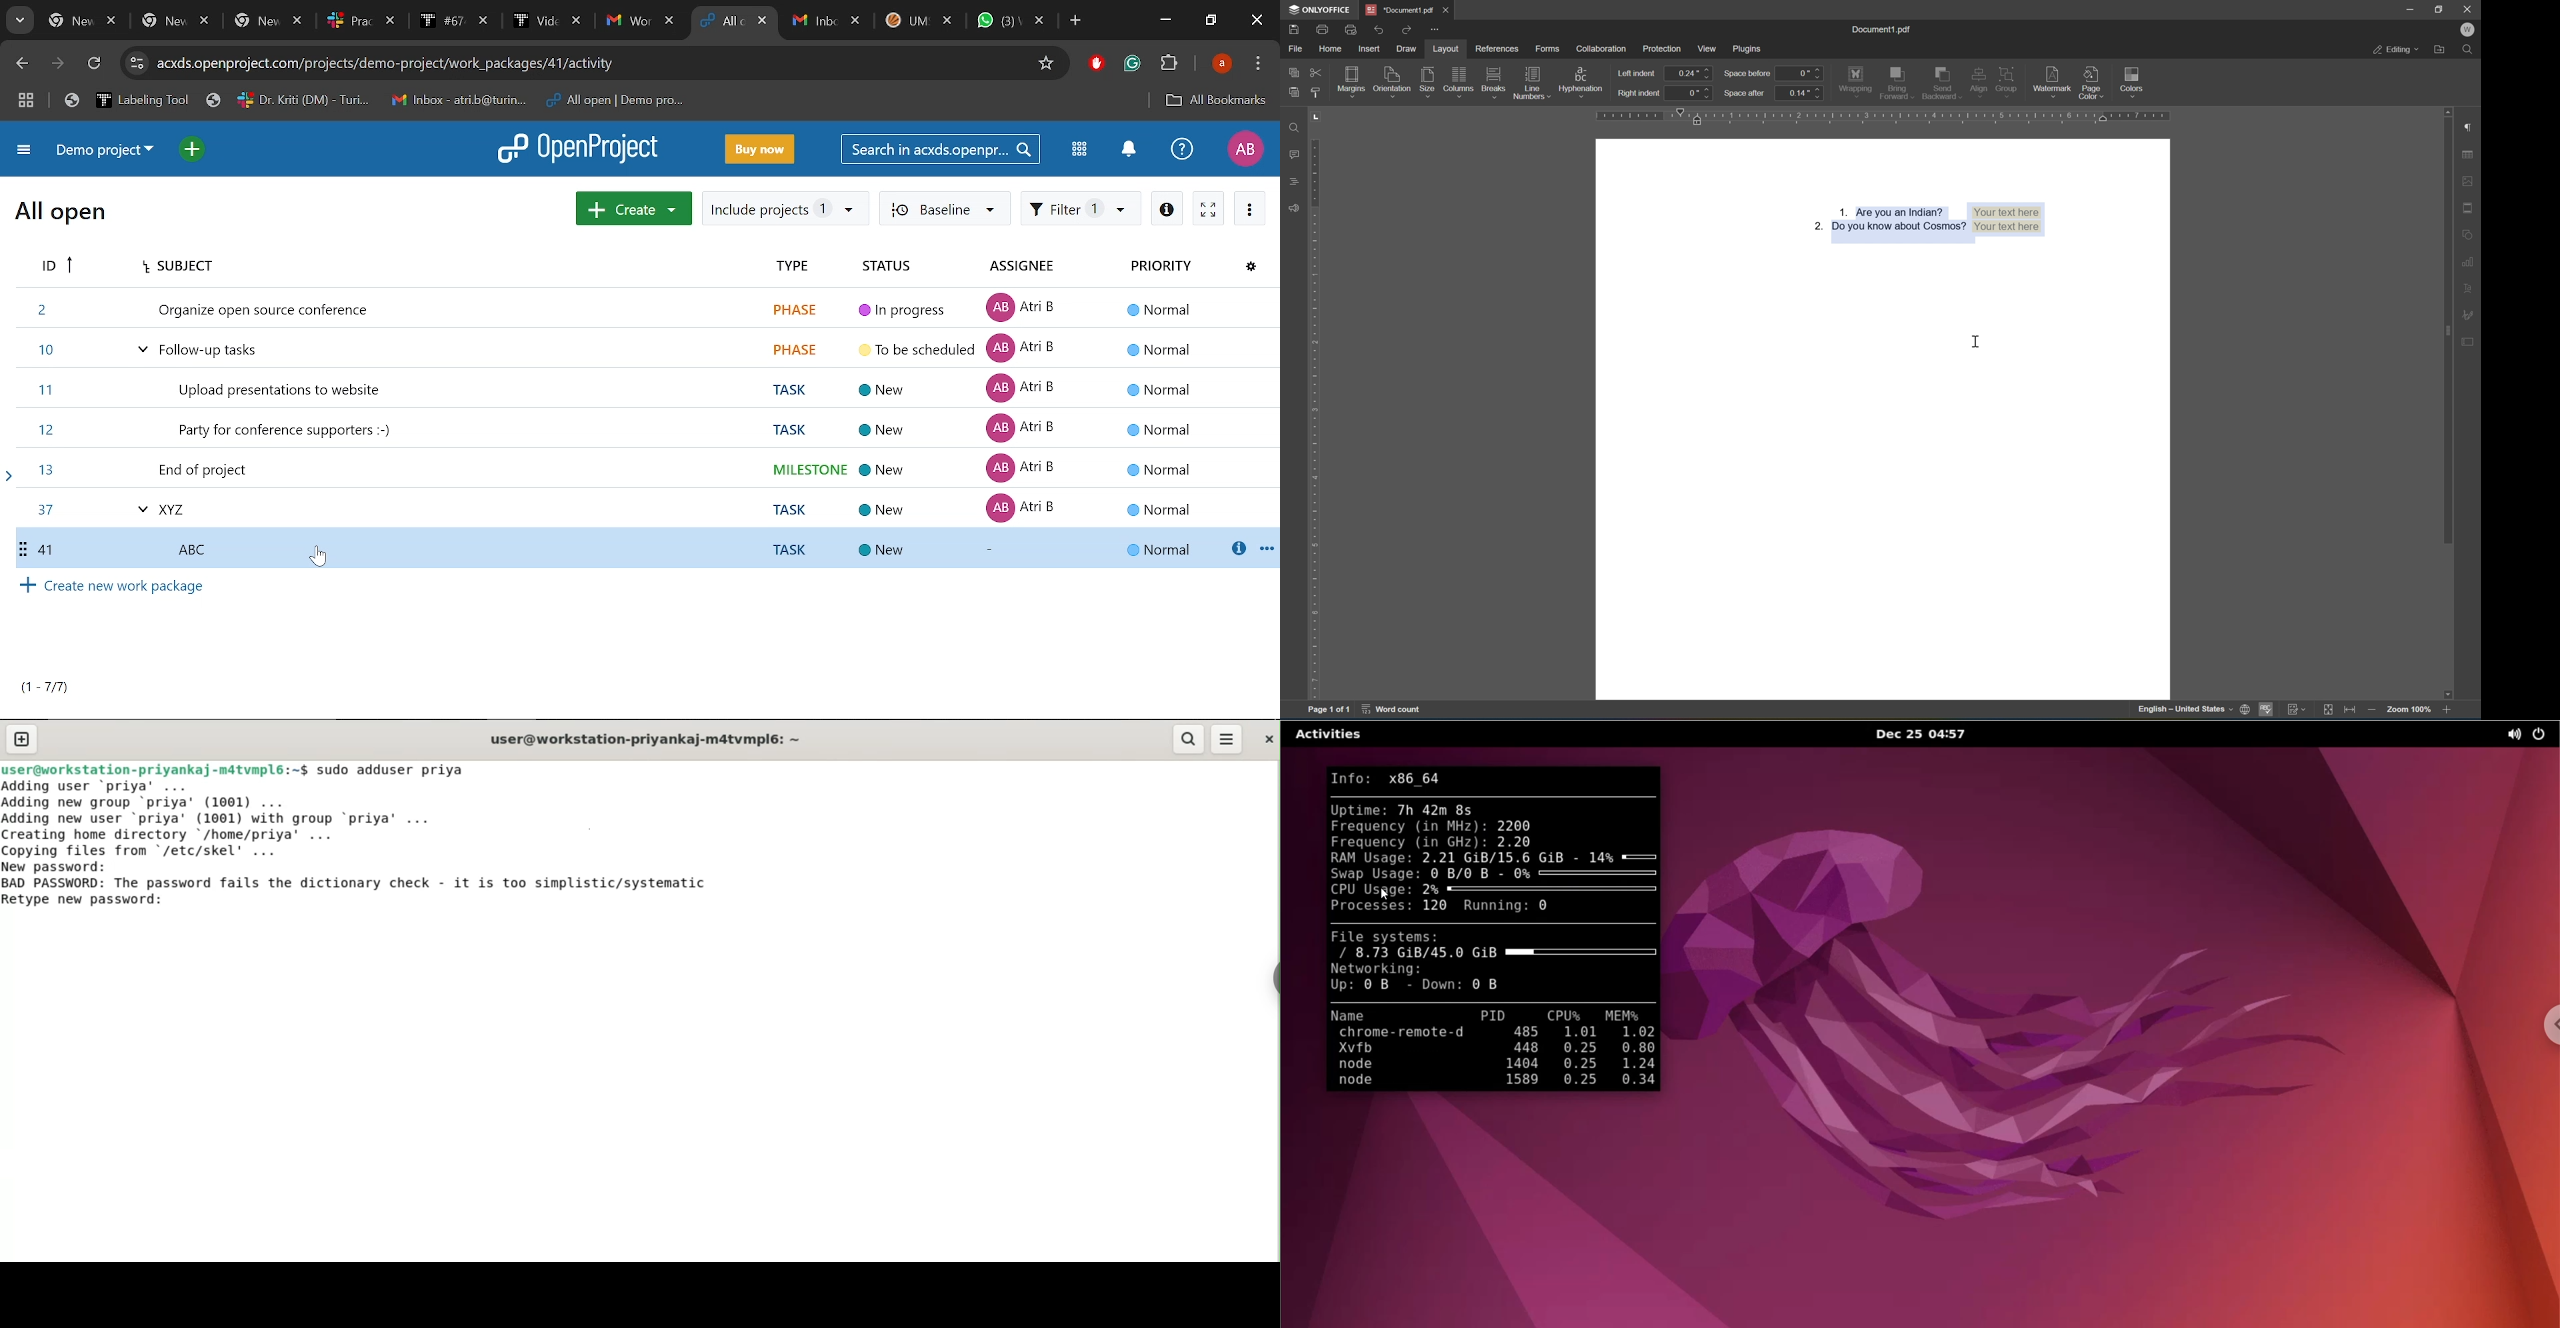 This screenshot has width=2576, height=1344. What do you see at coordinates (1295, 92) in the screenshot?
I see `paste` at bounding box center [1295, 92].